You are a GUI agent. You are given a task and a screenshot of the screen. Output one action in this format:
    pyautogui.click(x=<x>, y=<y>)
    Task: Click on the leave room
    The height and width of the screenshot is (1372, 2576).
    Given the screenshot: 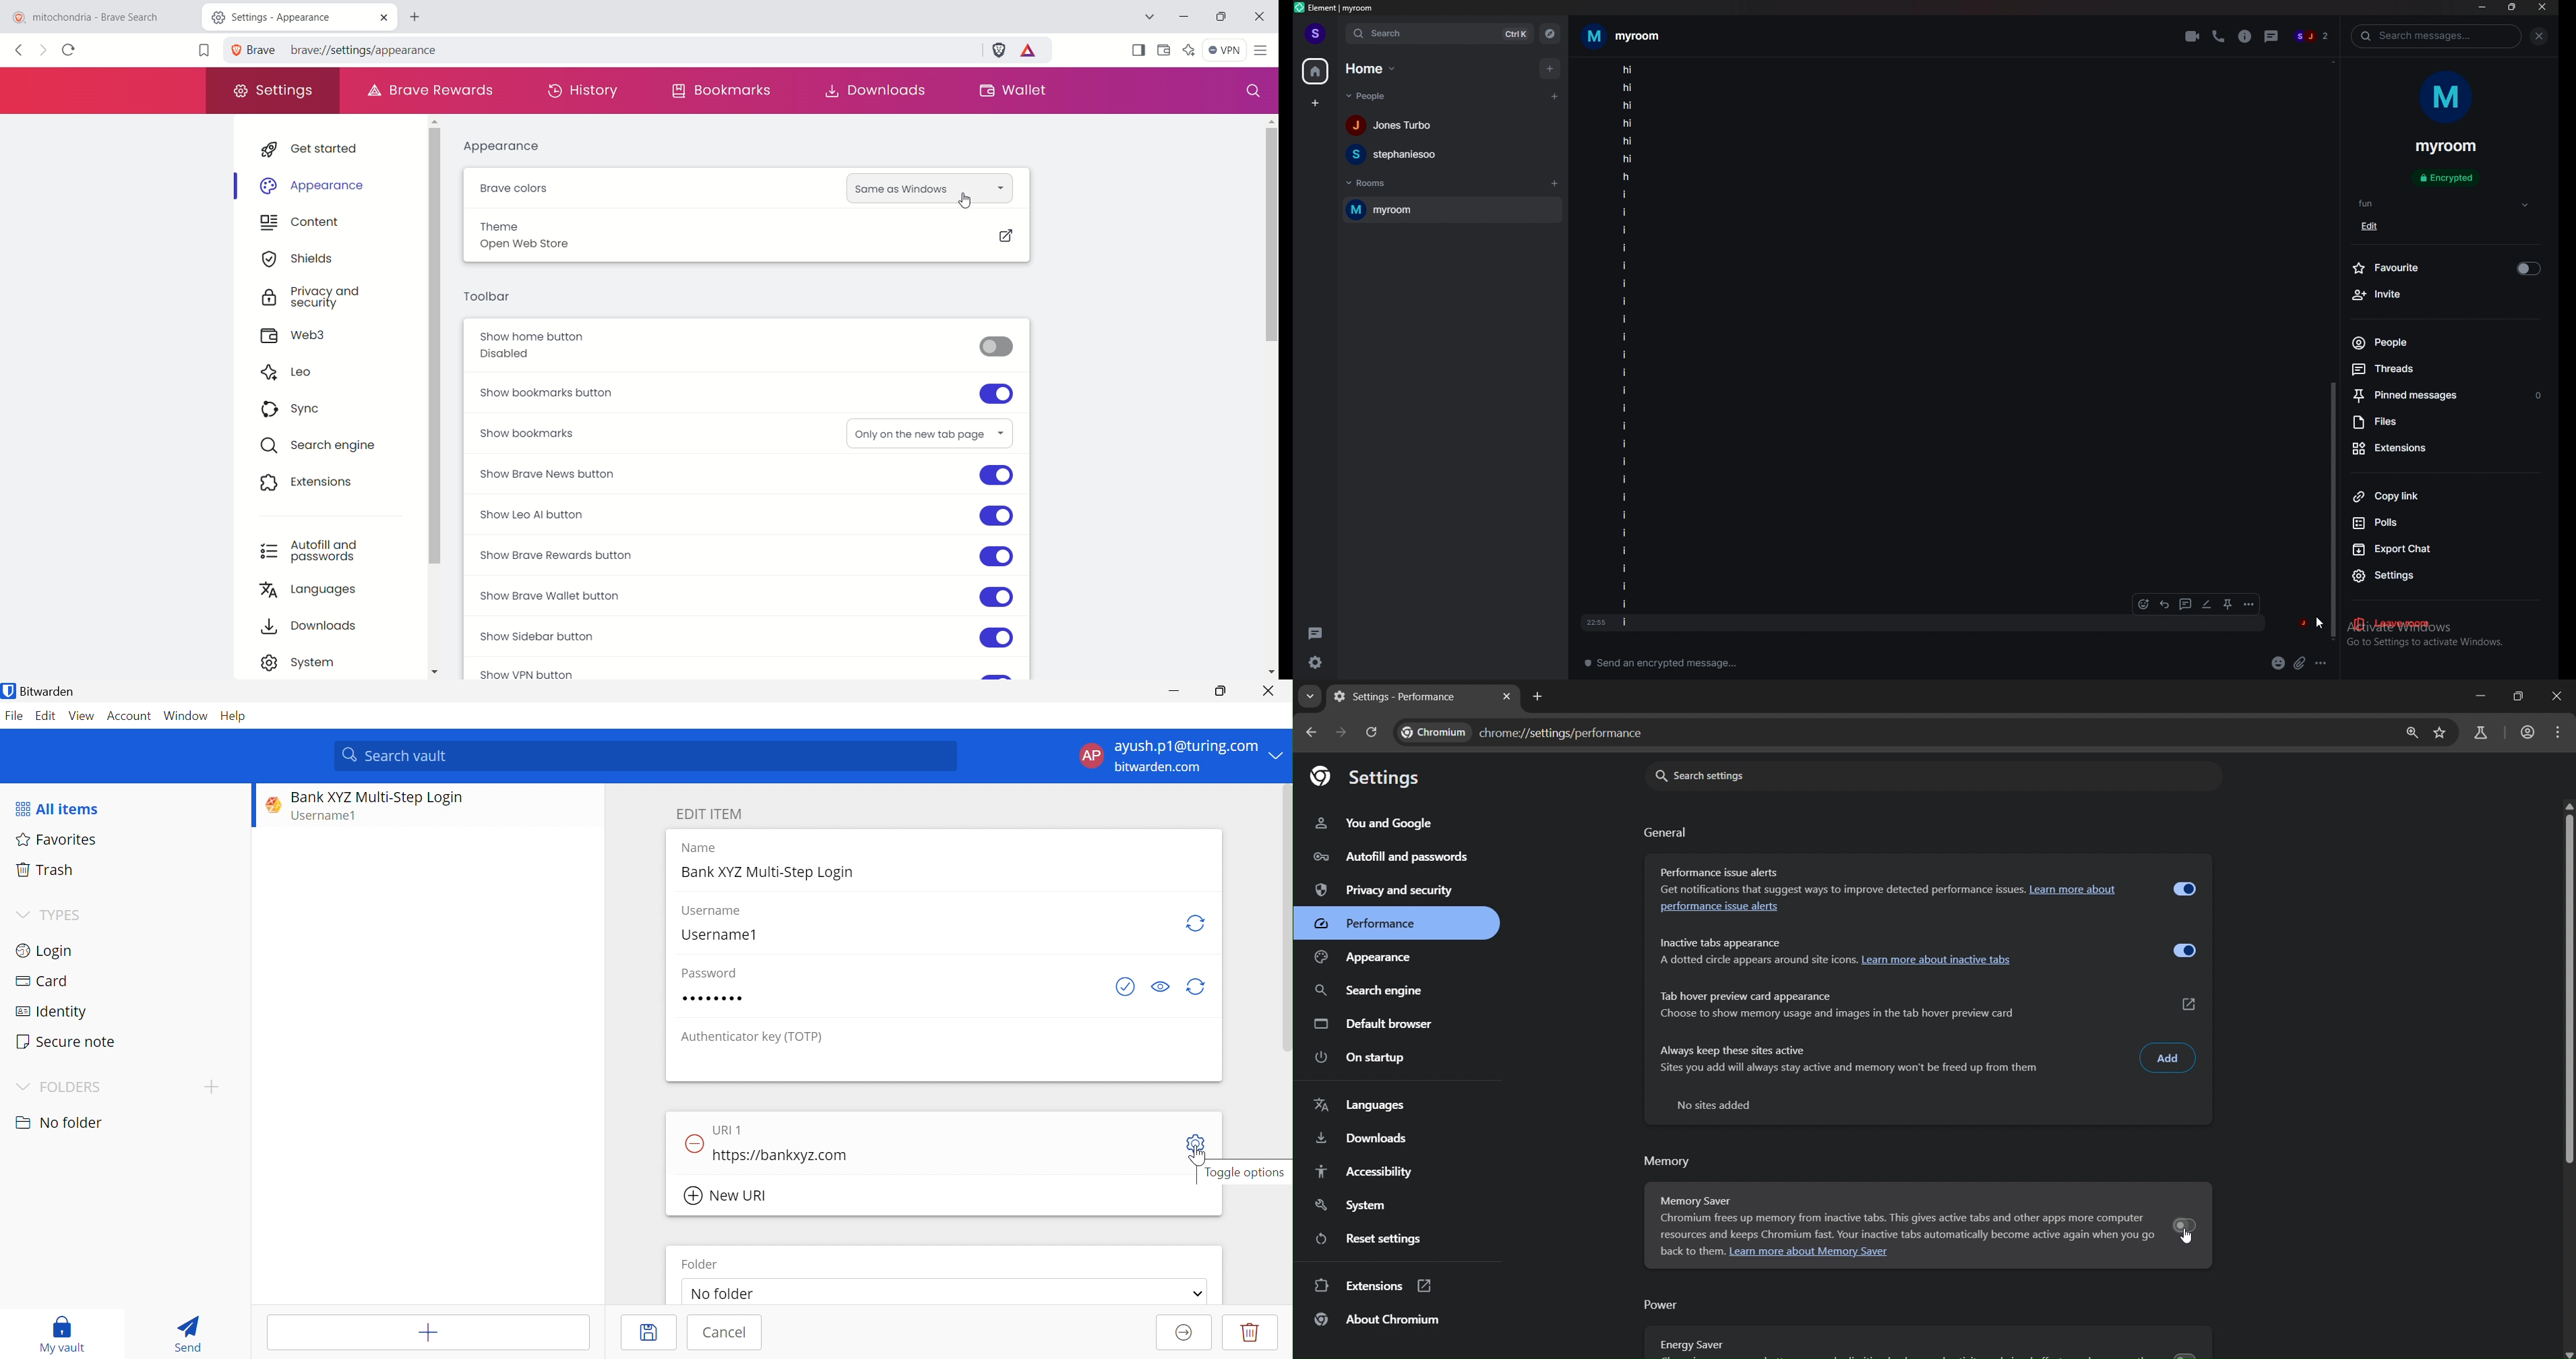 What is the action you would take?
    pyautogui.click(x=2418, y=623)
    